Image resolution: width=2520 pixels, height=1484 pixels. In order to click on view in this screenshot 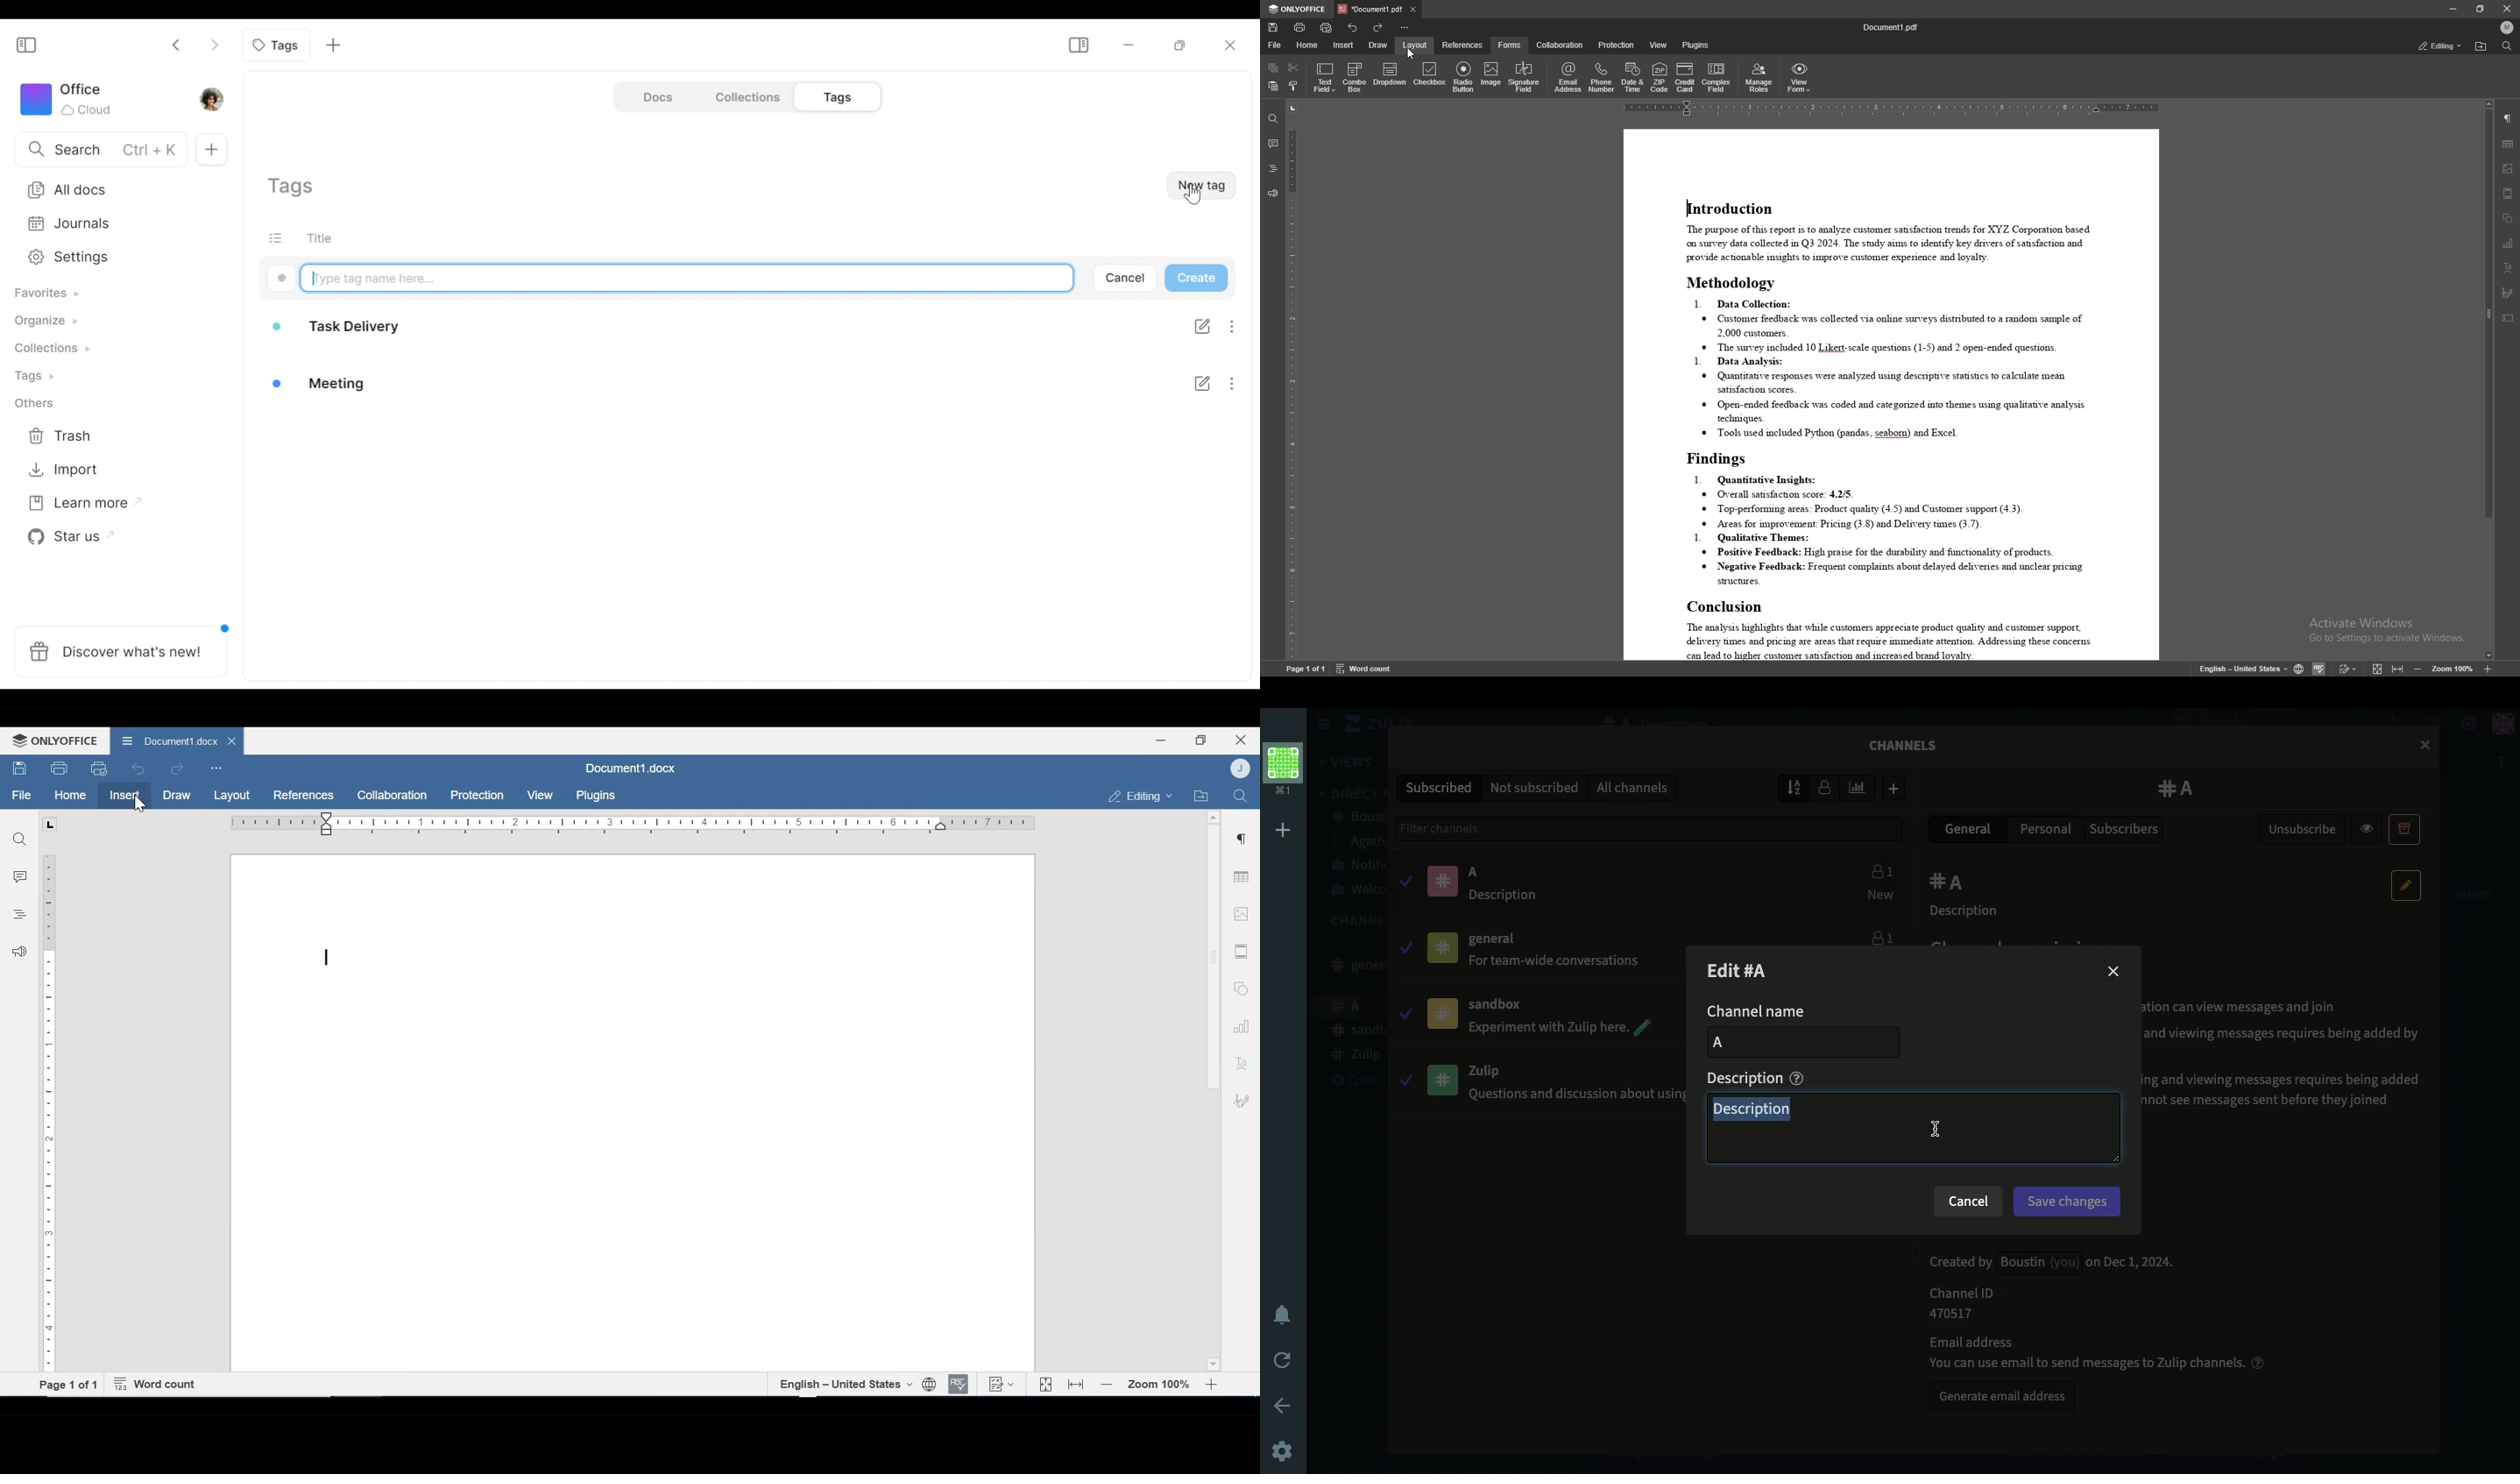, I will do `click(1658, 45)`.